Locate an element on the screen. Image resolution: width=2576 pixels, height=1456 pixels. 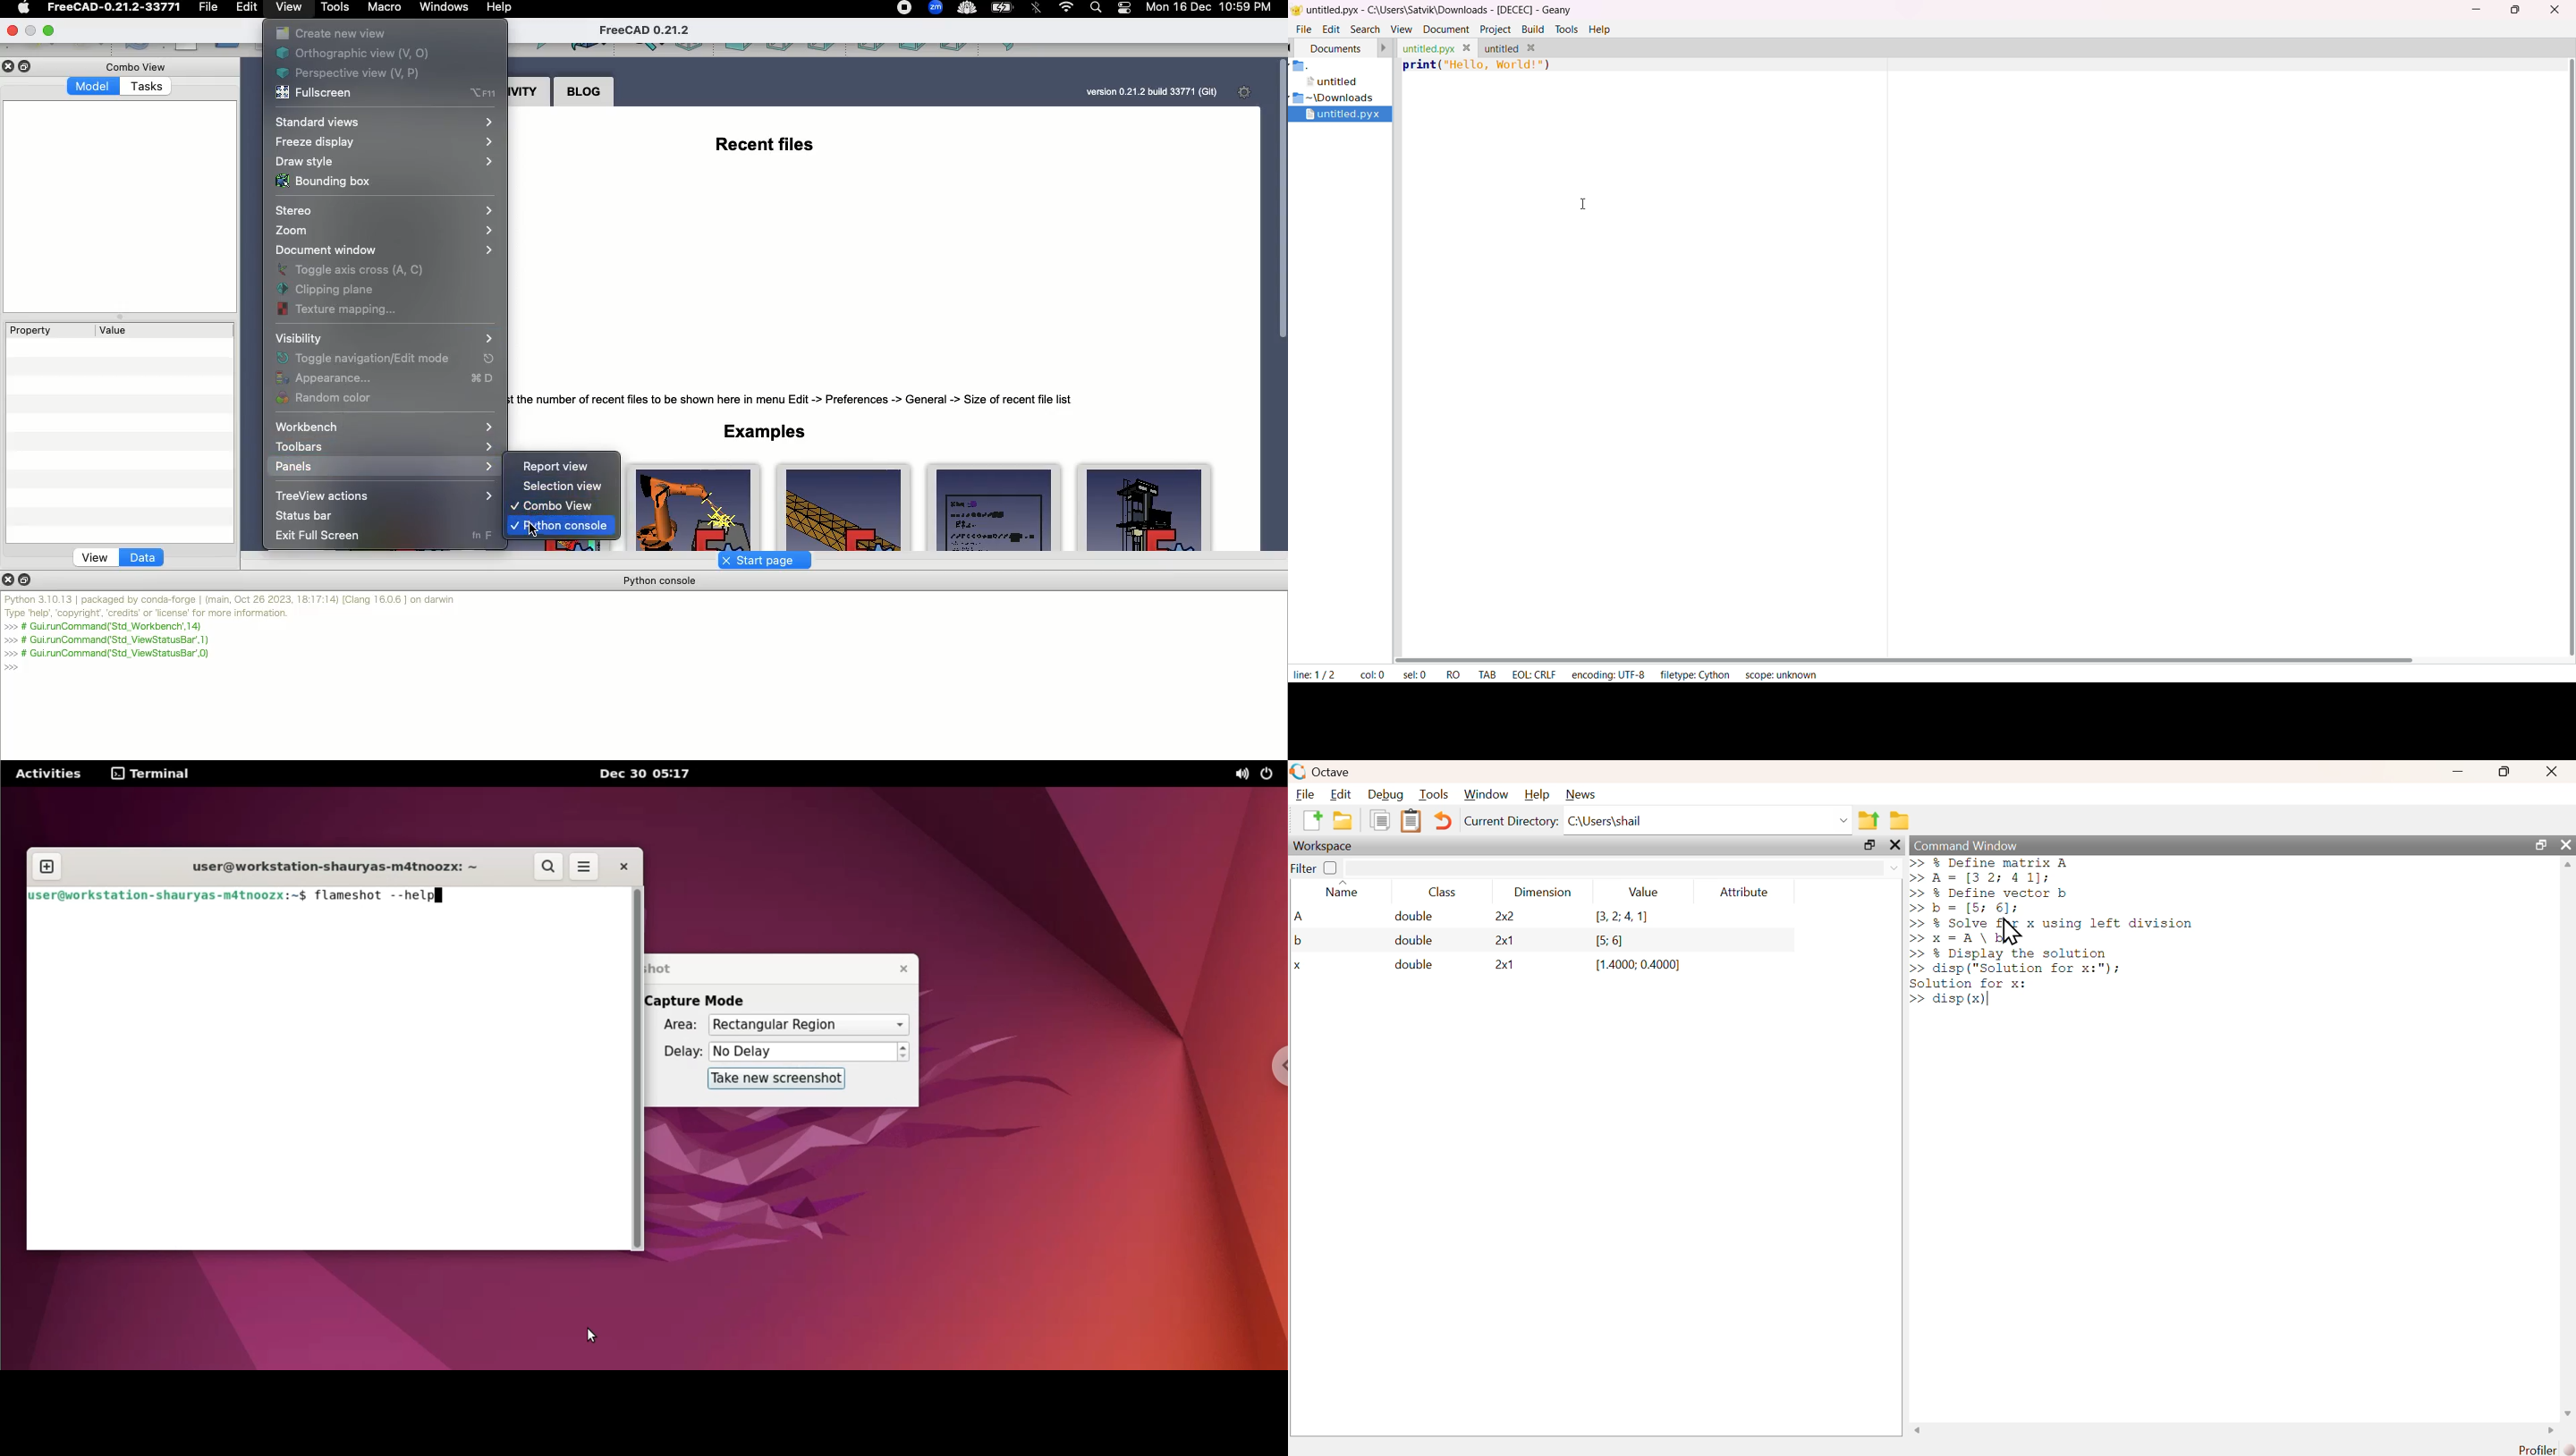
TreeView actions is located at coordinates (382, 495).